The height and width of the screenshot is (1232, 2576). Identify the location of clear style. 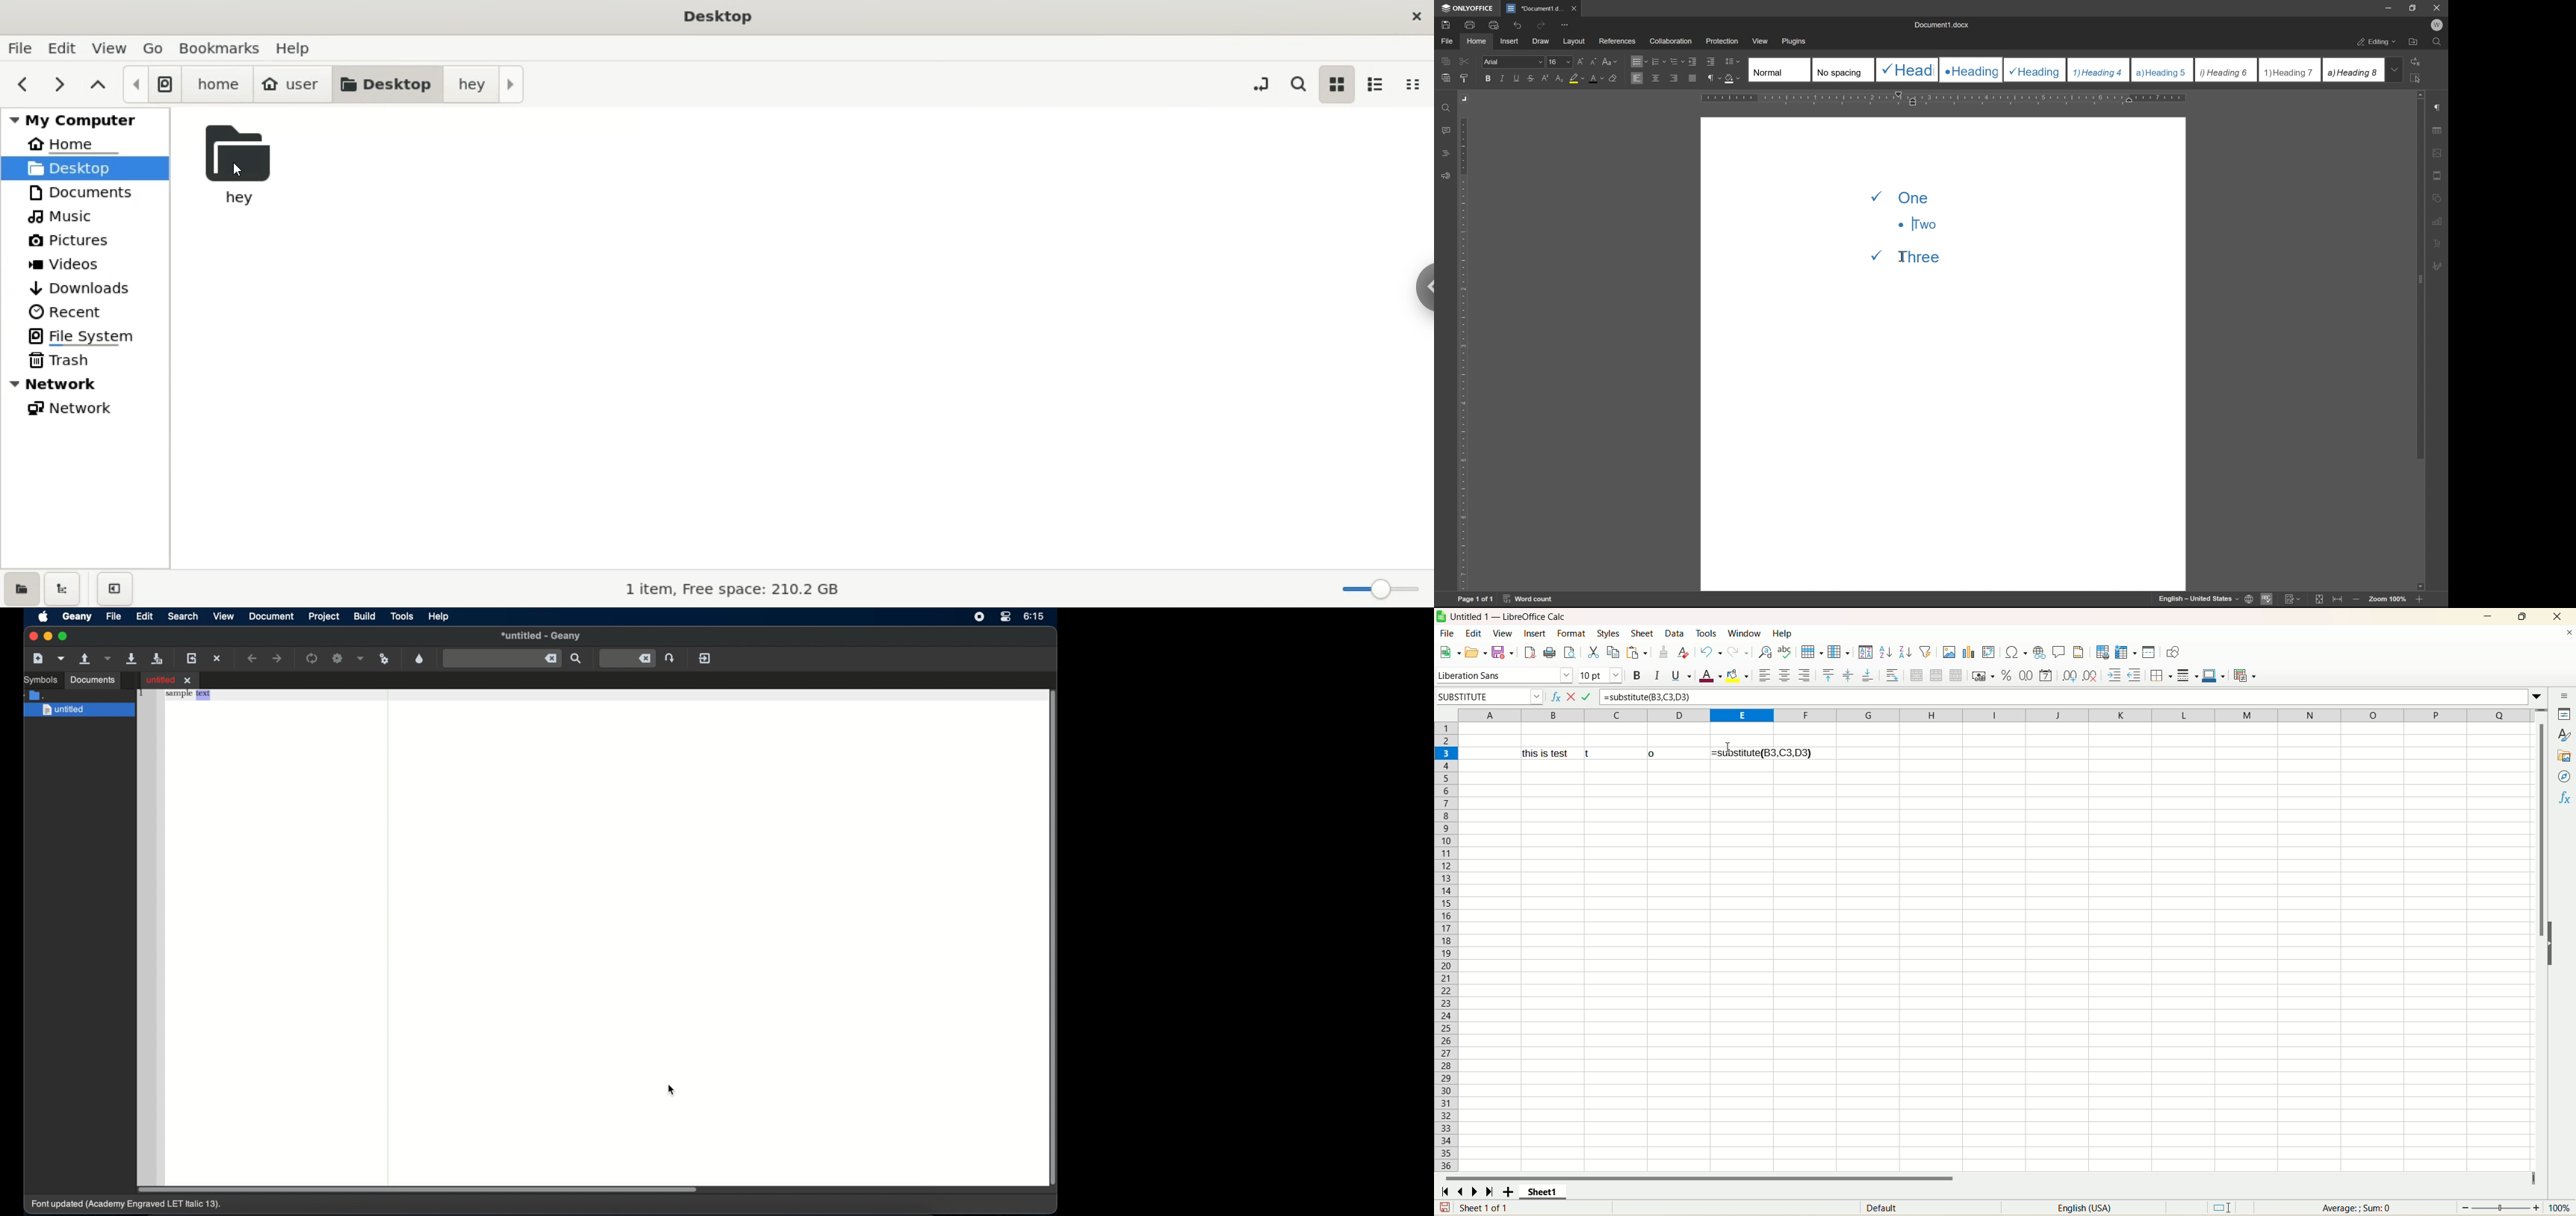
(1614, 77).